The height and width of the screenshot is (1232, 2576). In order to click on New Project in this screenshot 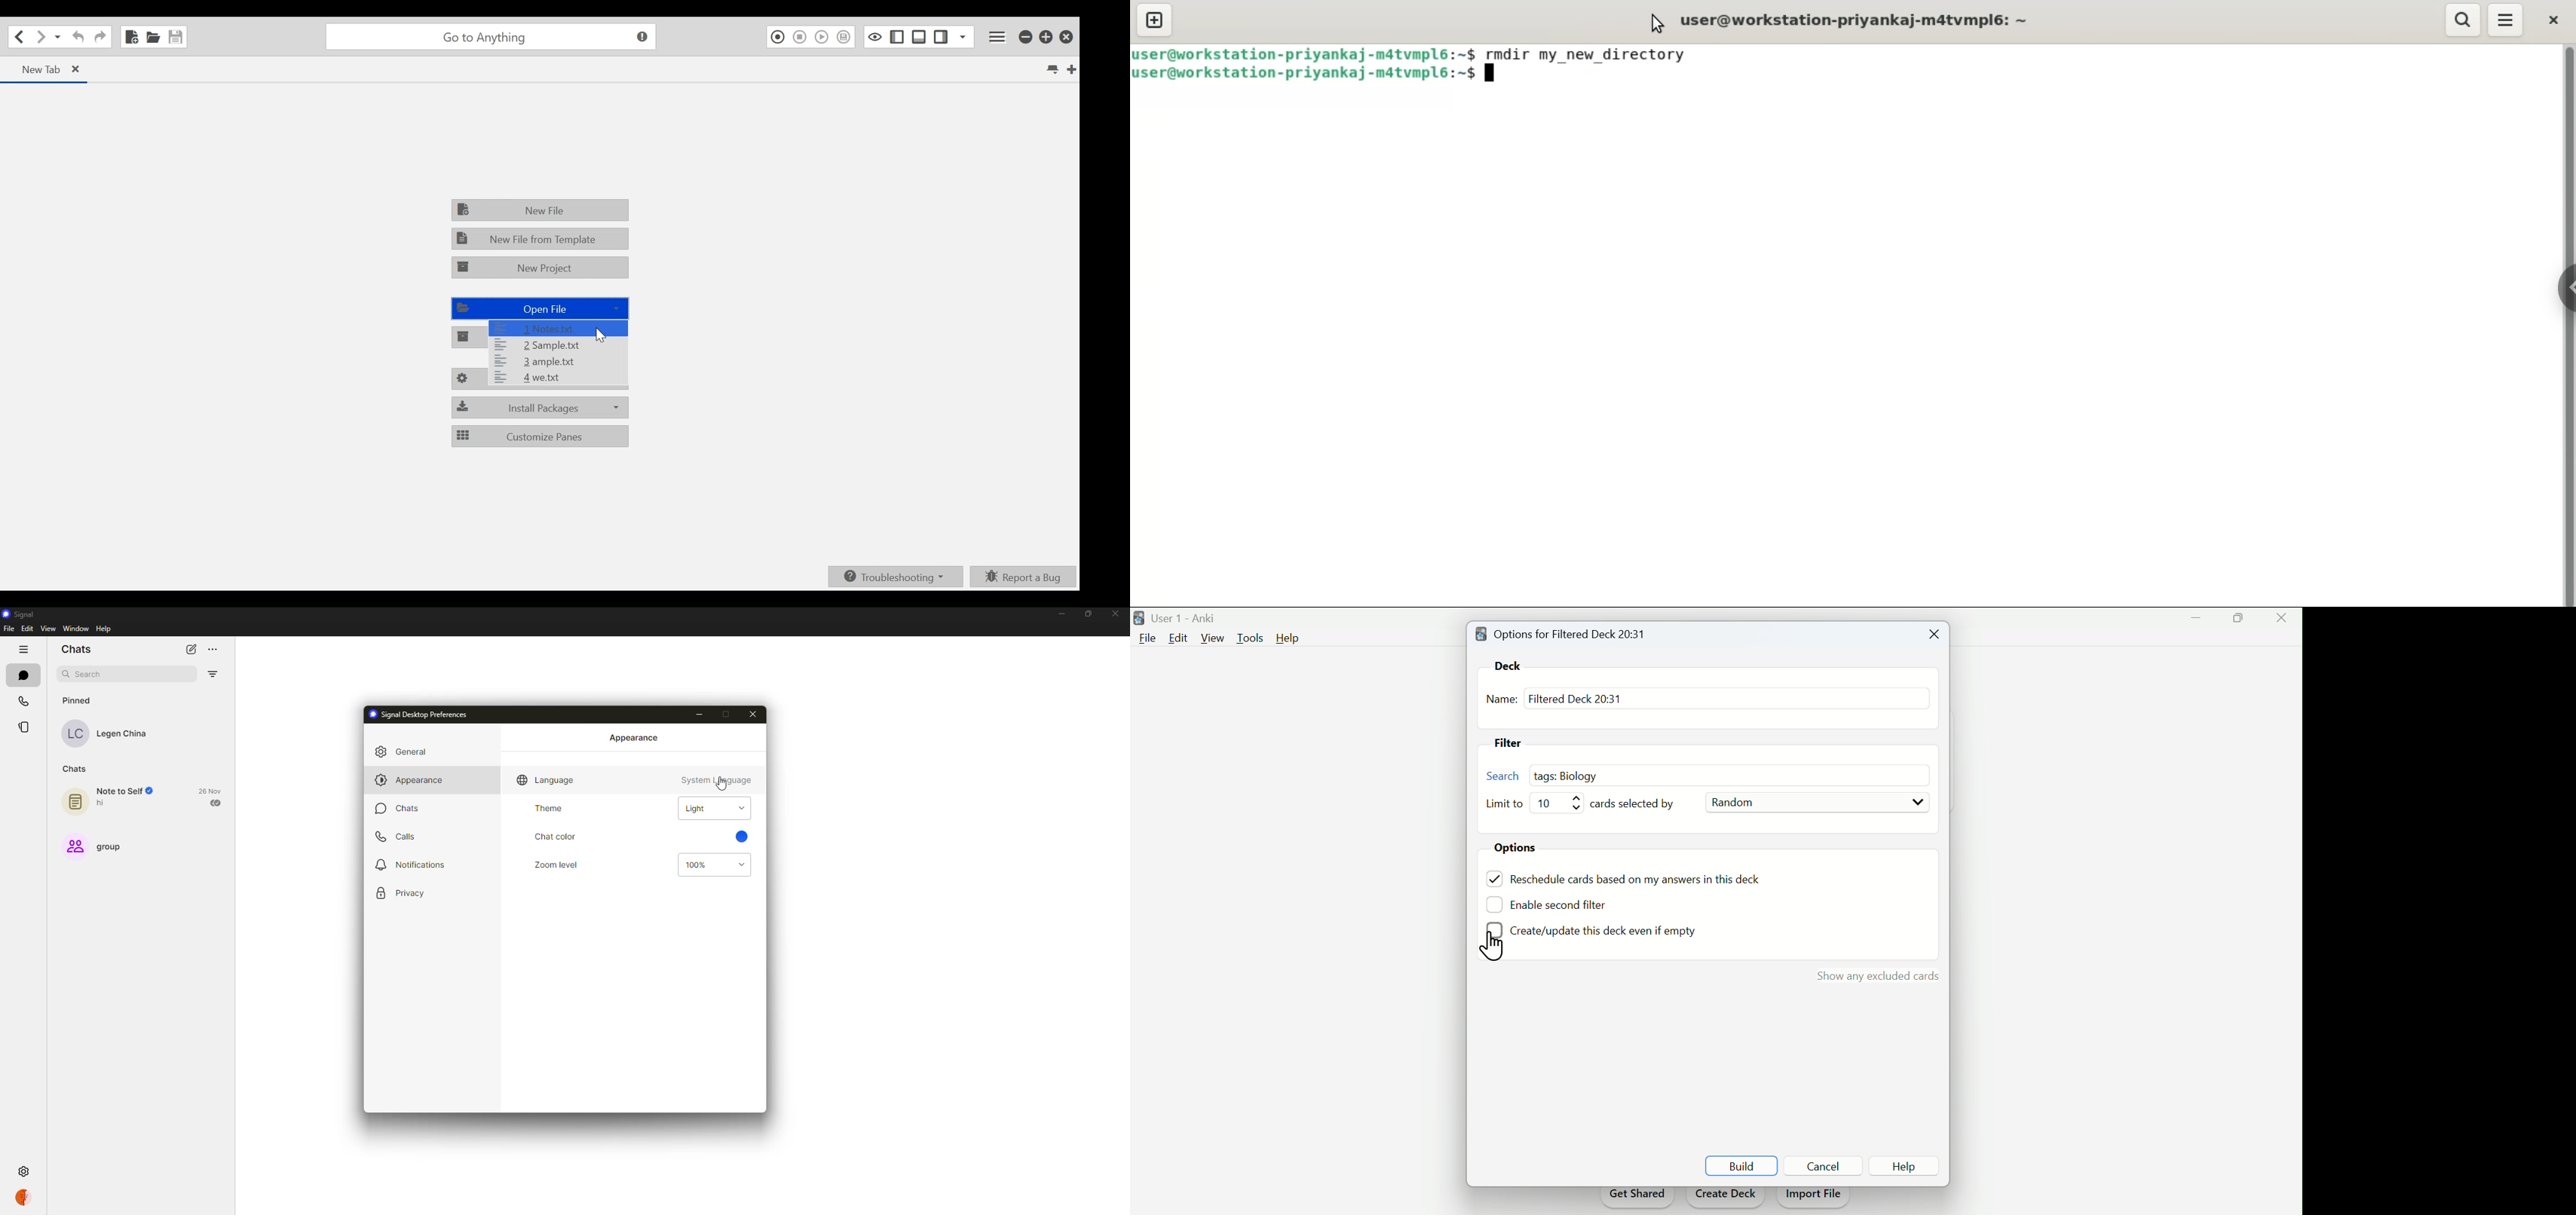, I will do `click(540, 269)`.